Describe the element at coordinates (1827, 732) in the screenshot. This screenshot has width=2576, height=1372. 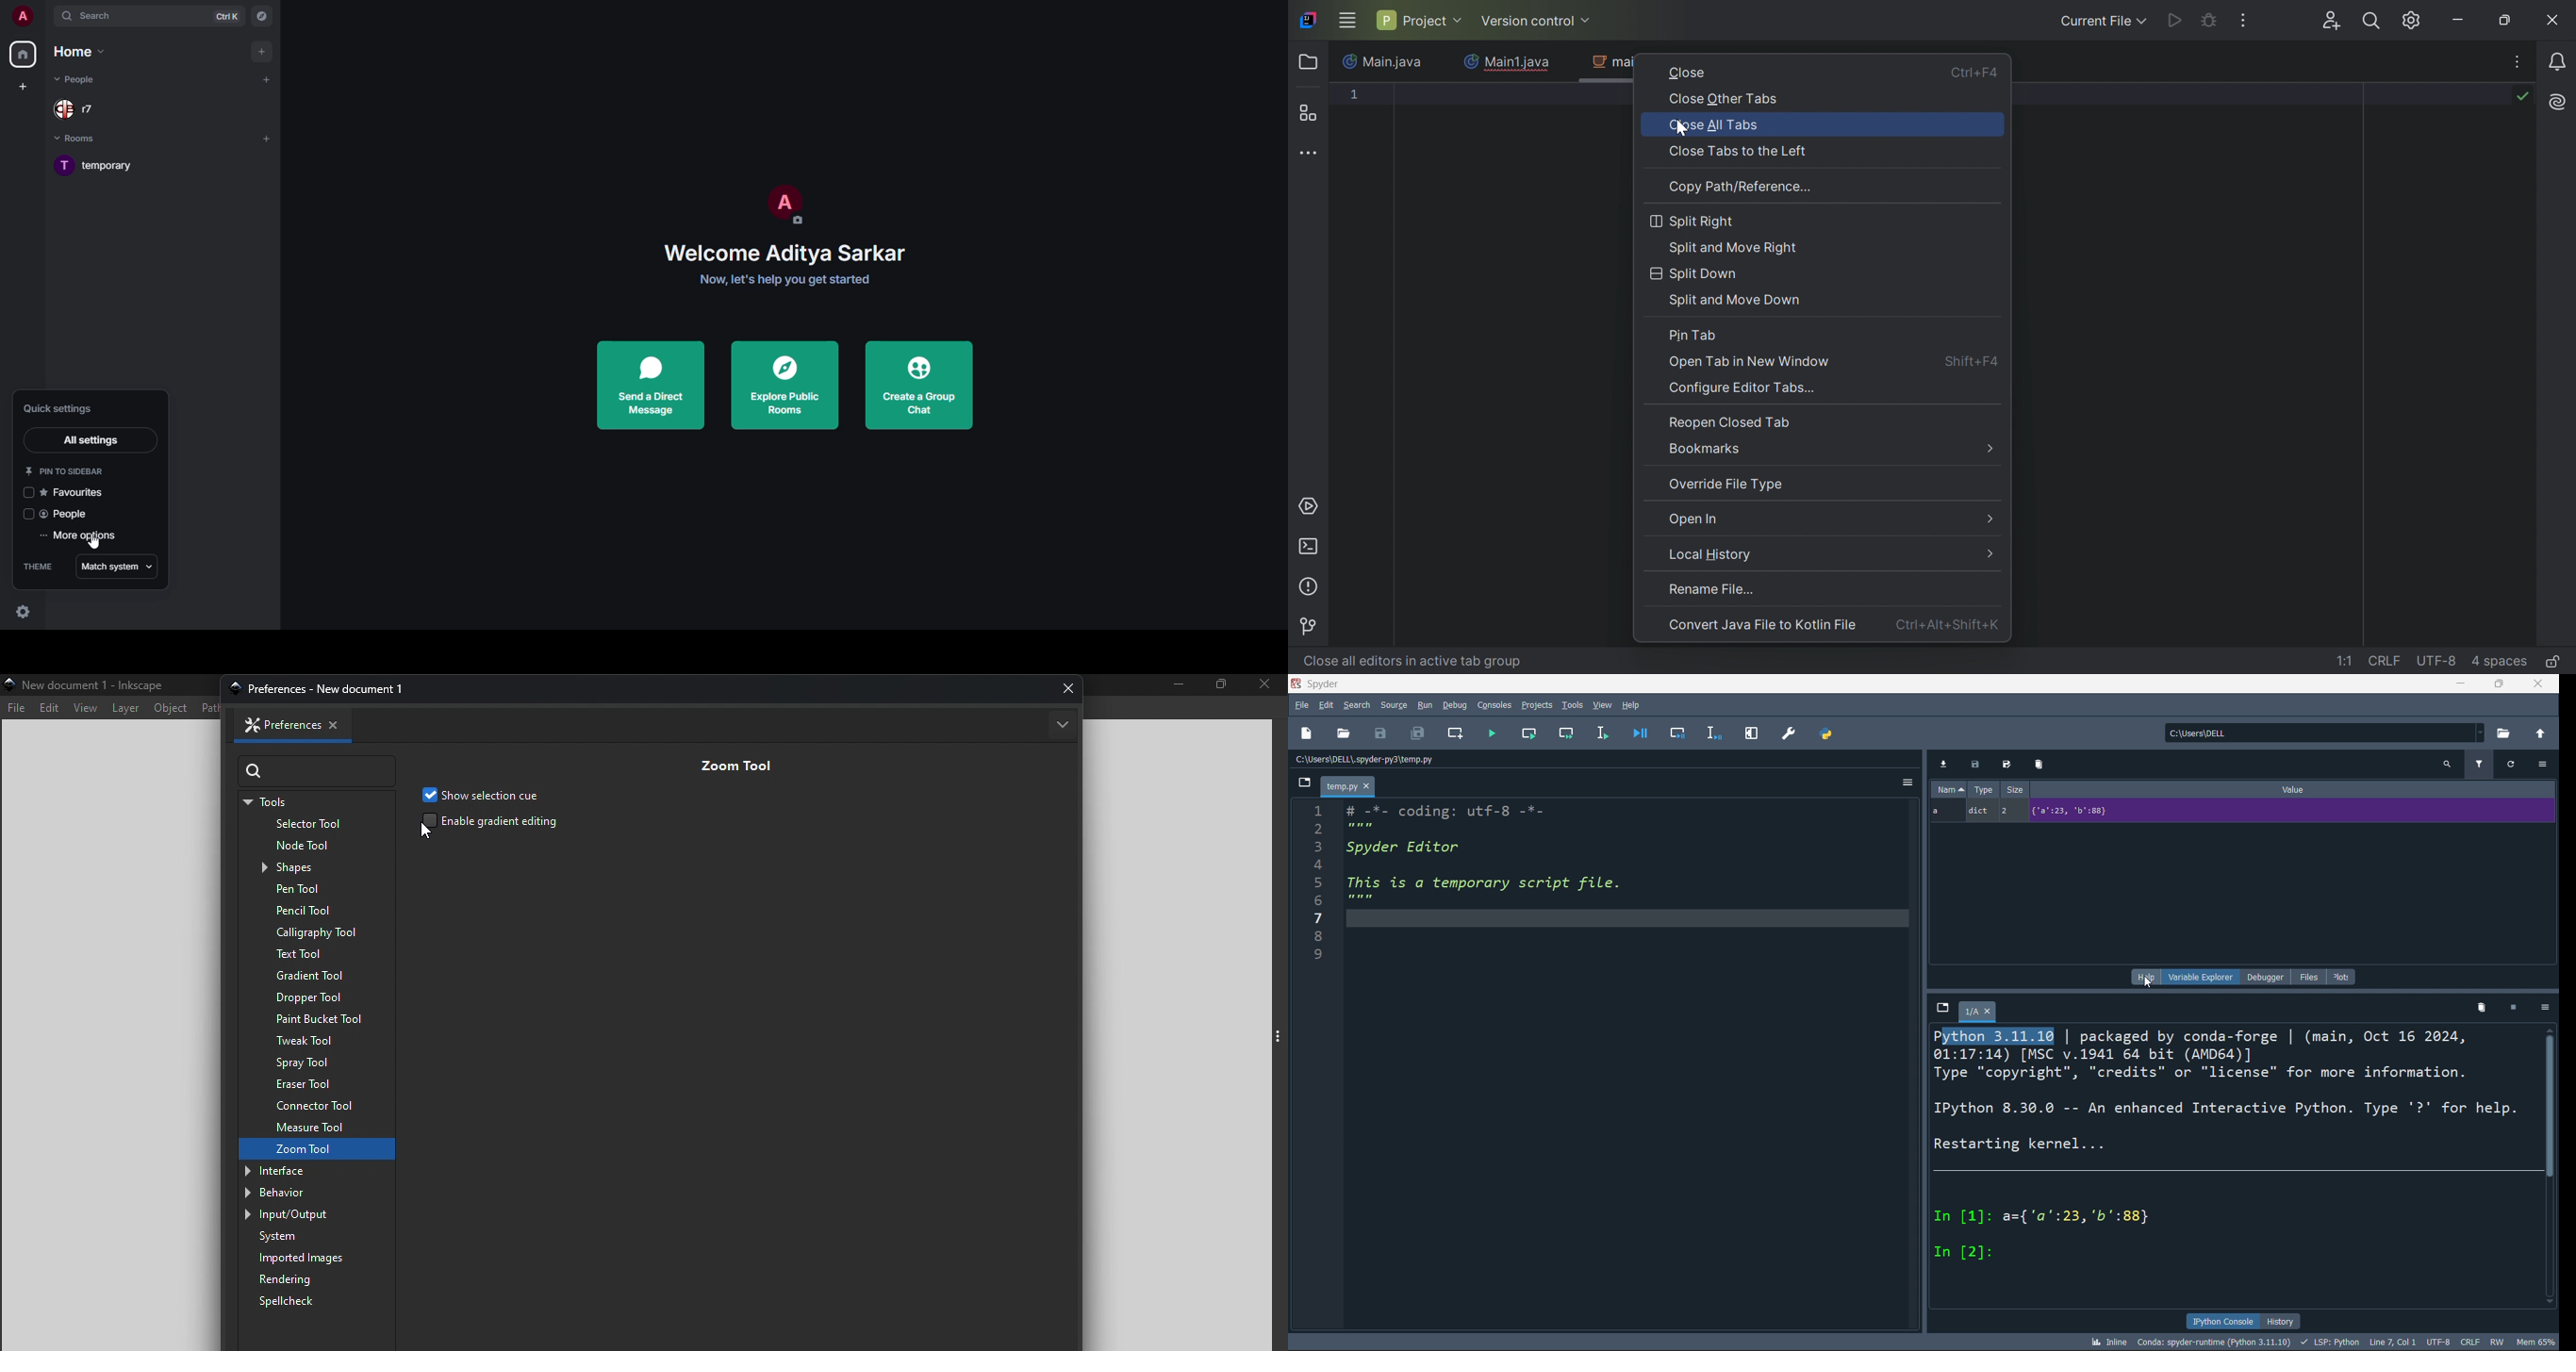
I see `path manager` at that location.